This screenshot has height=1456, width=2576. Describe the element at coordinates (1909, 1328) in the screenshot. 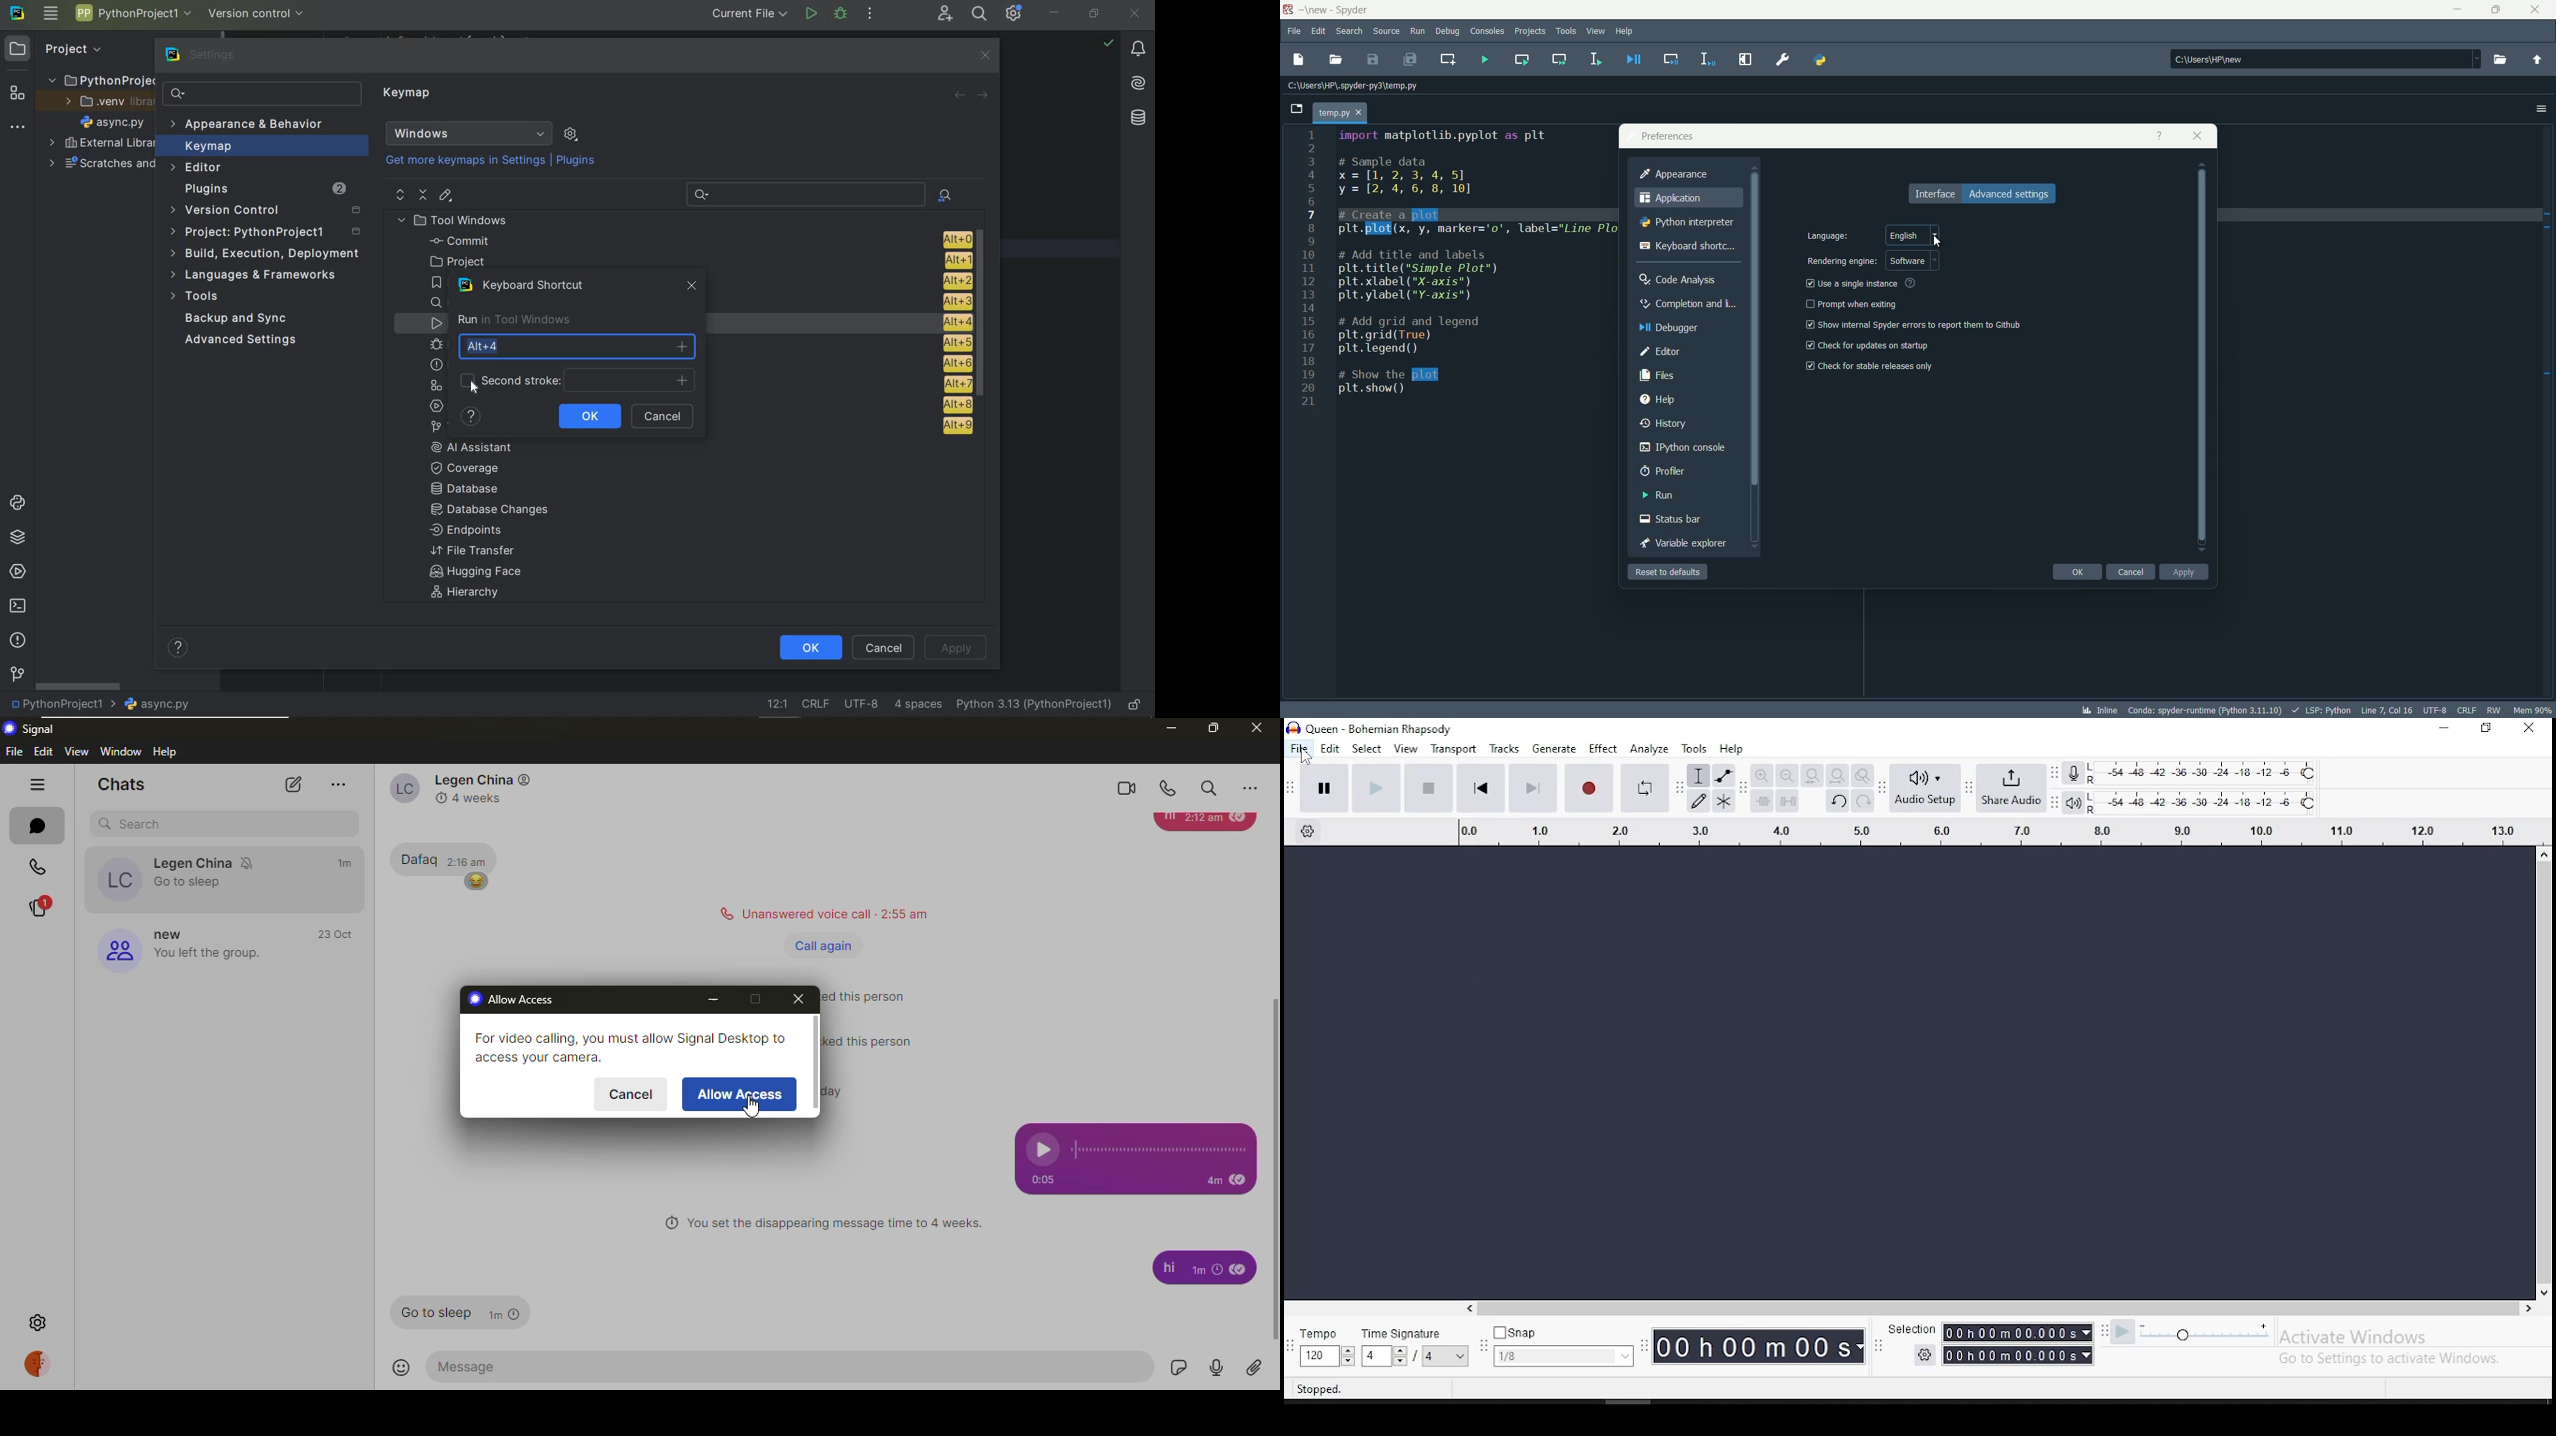

I see `Selection` at that location.